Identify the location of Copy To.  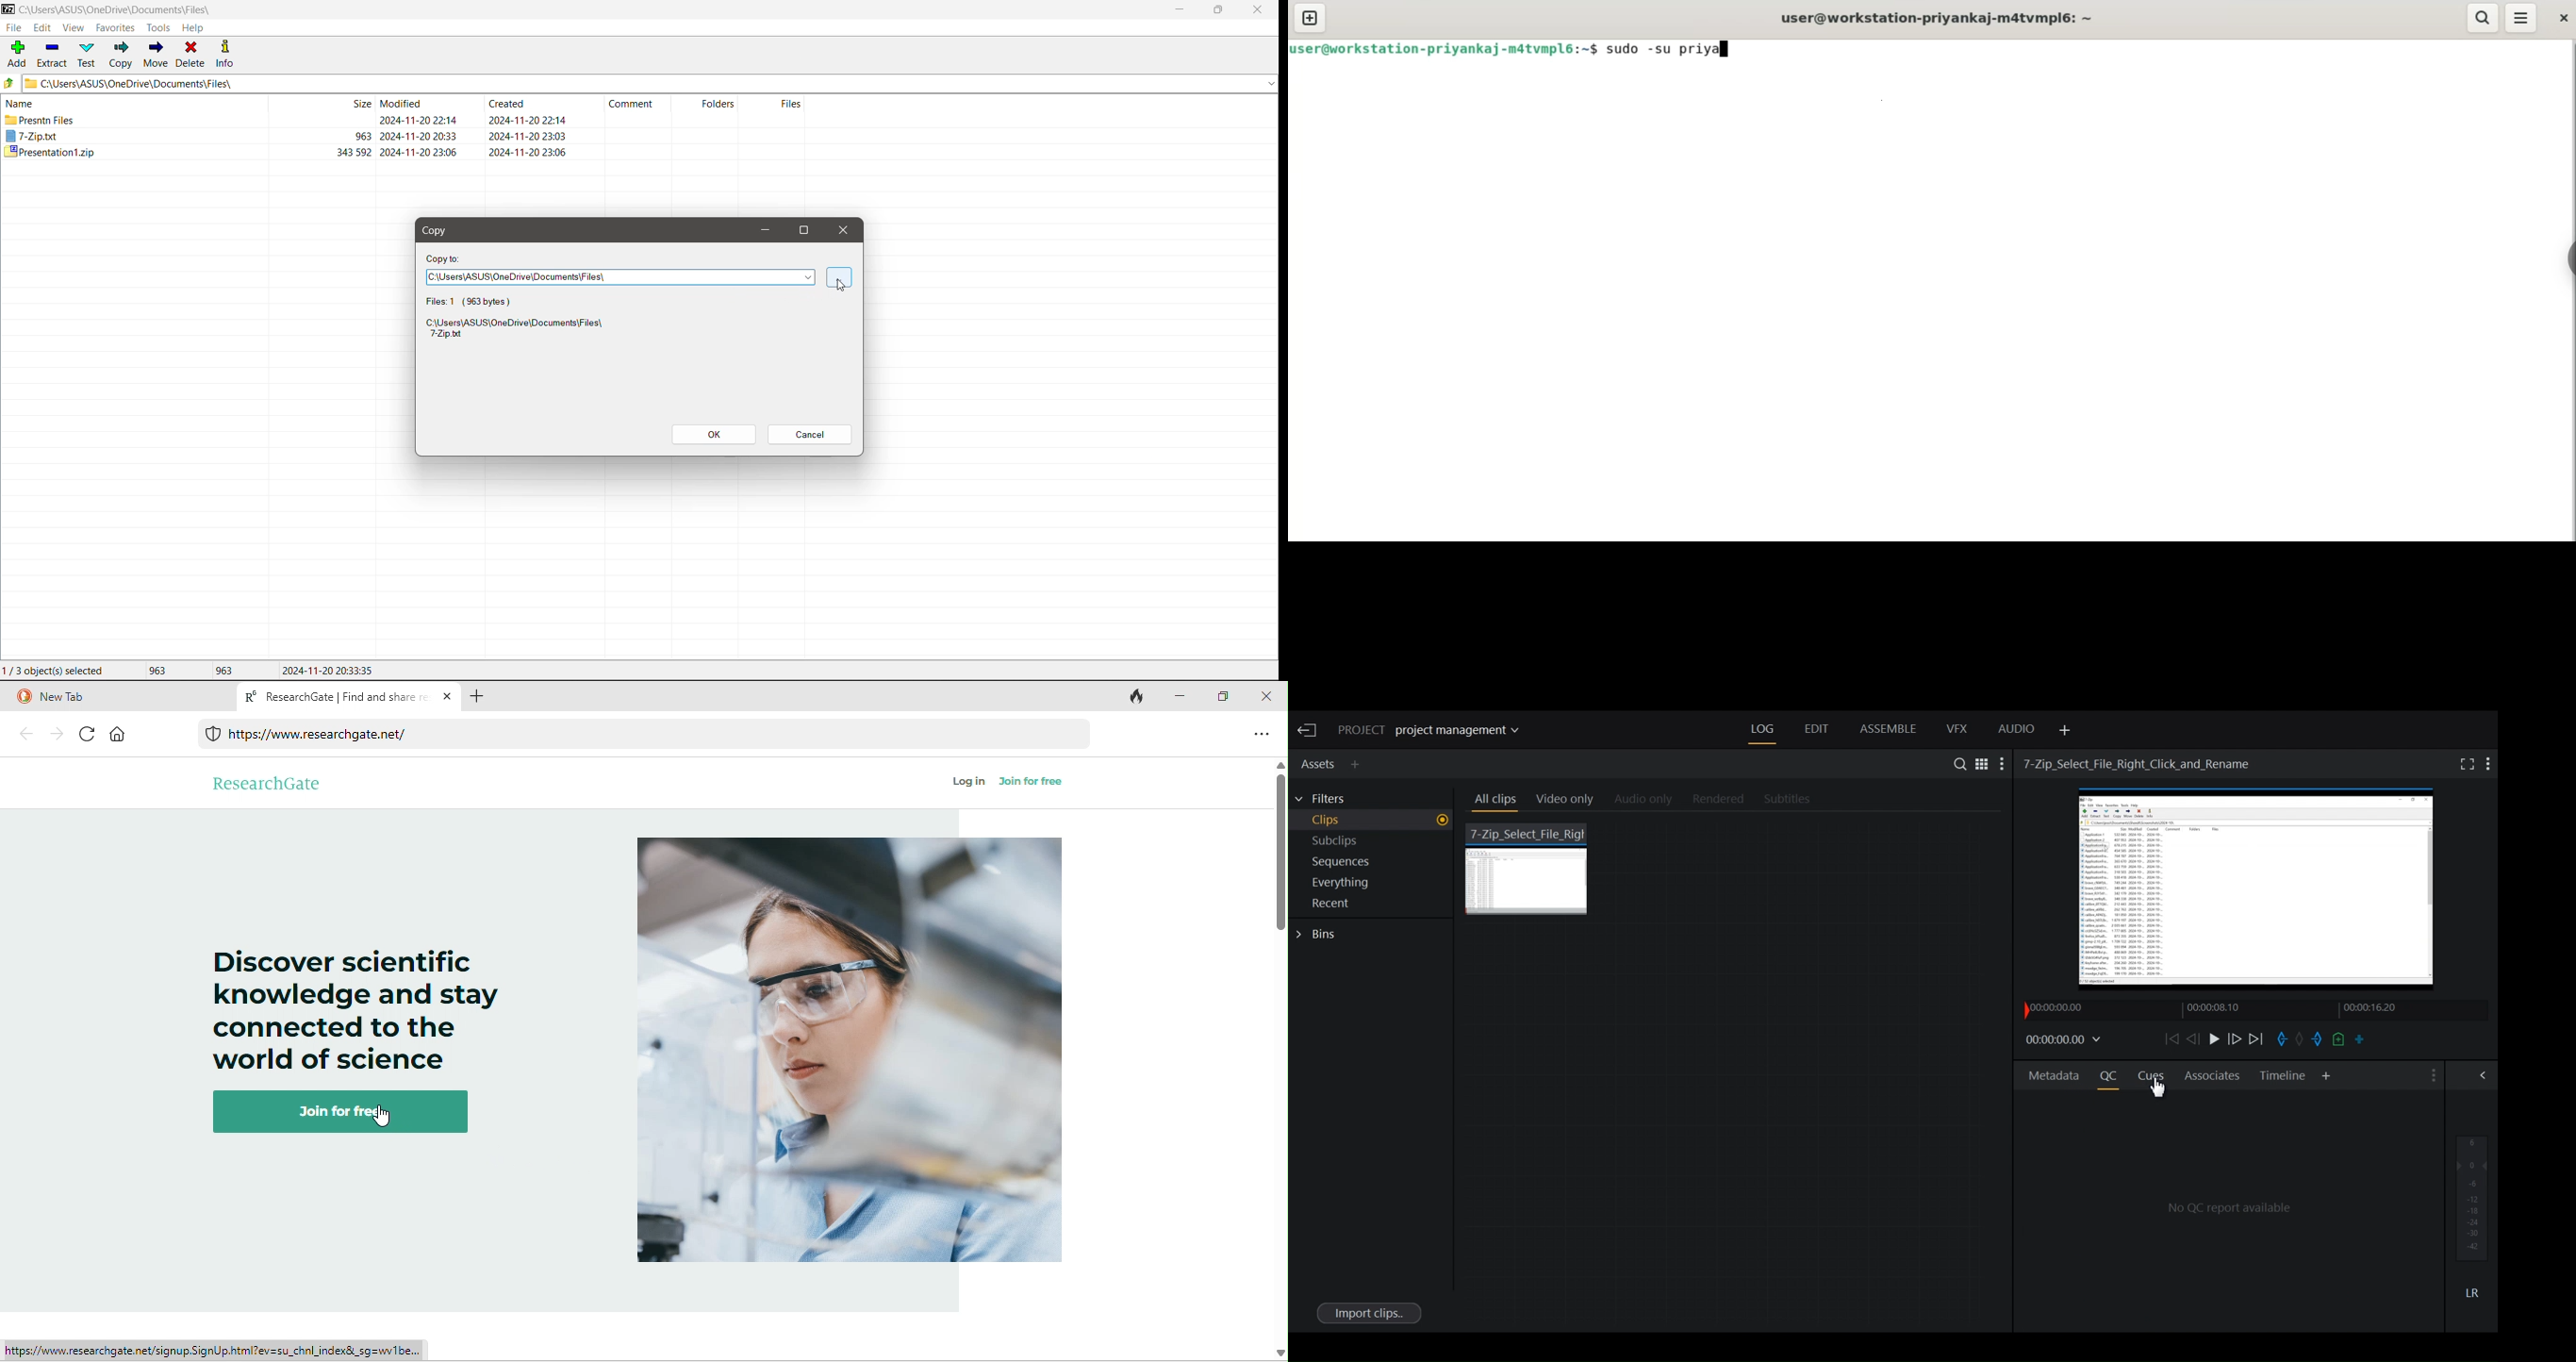
(444, 259).